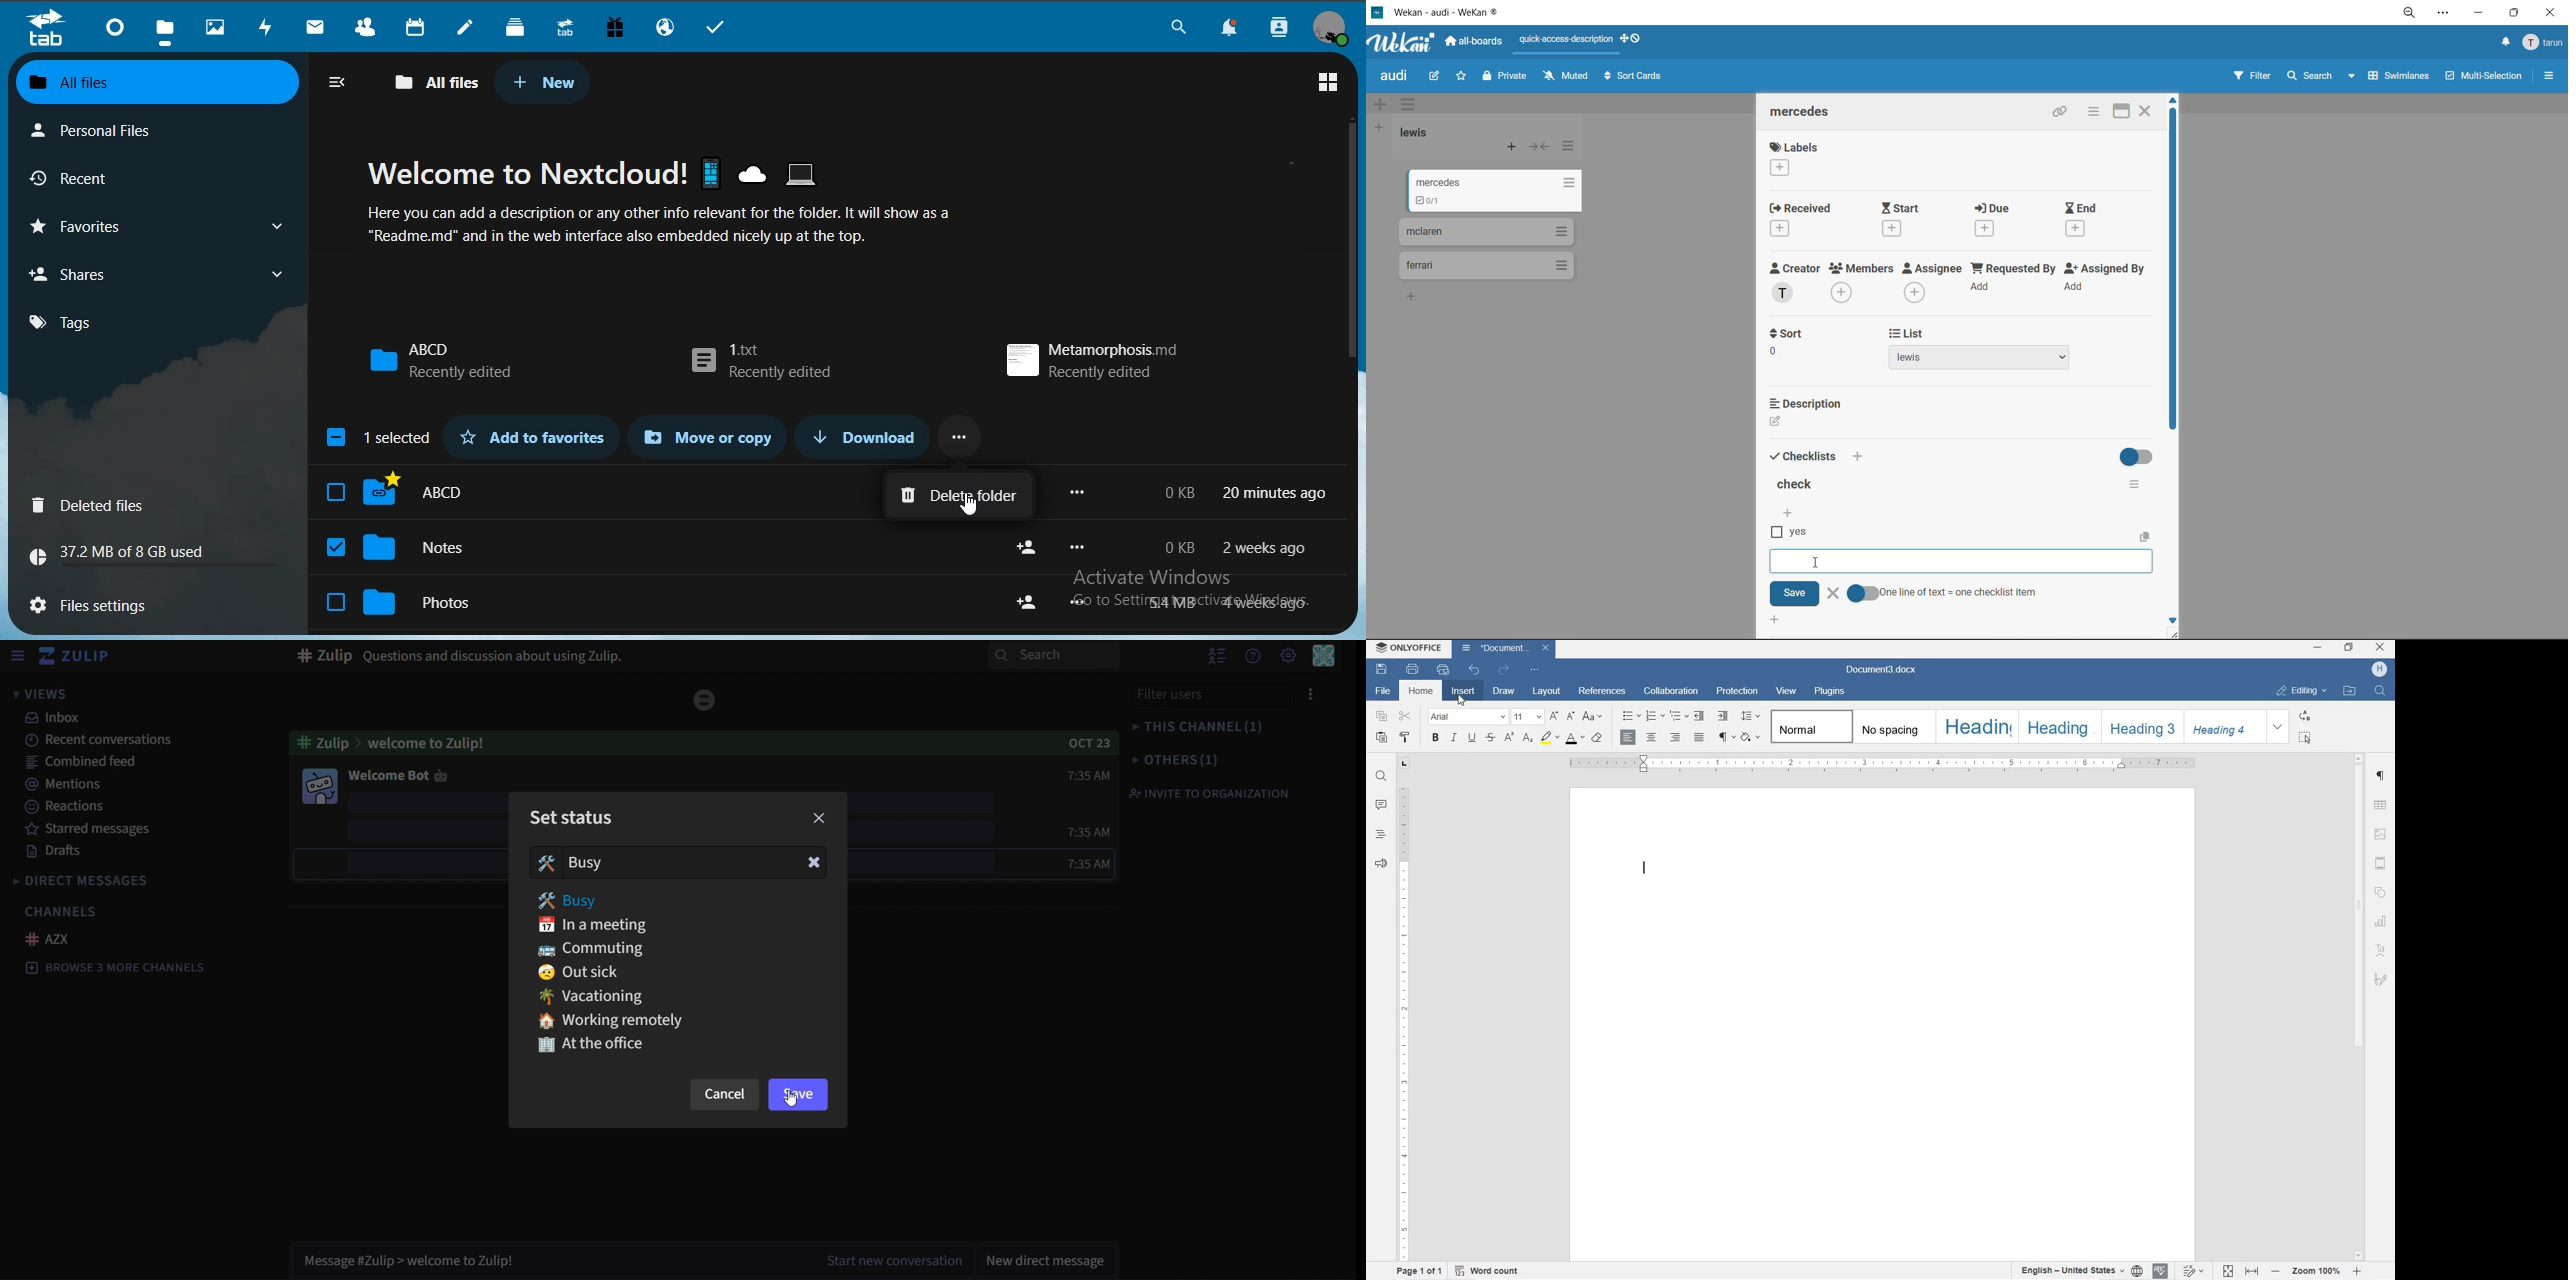 This screenshot has width=2576, height=1288. What do you see at coordinates (2278, 727) in the screenshot?
I see `EXPAND FORMATTING STYLE` at bounding box center [2278, 727].